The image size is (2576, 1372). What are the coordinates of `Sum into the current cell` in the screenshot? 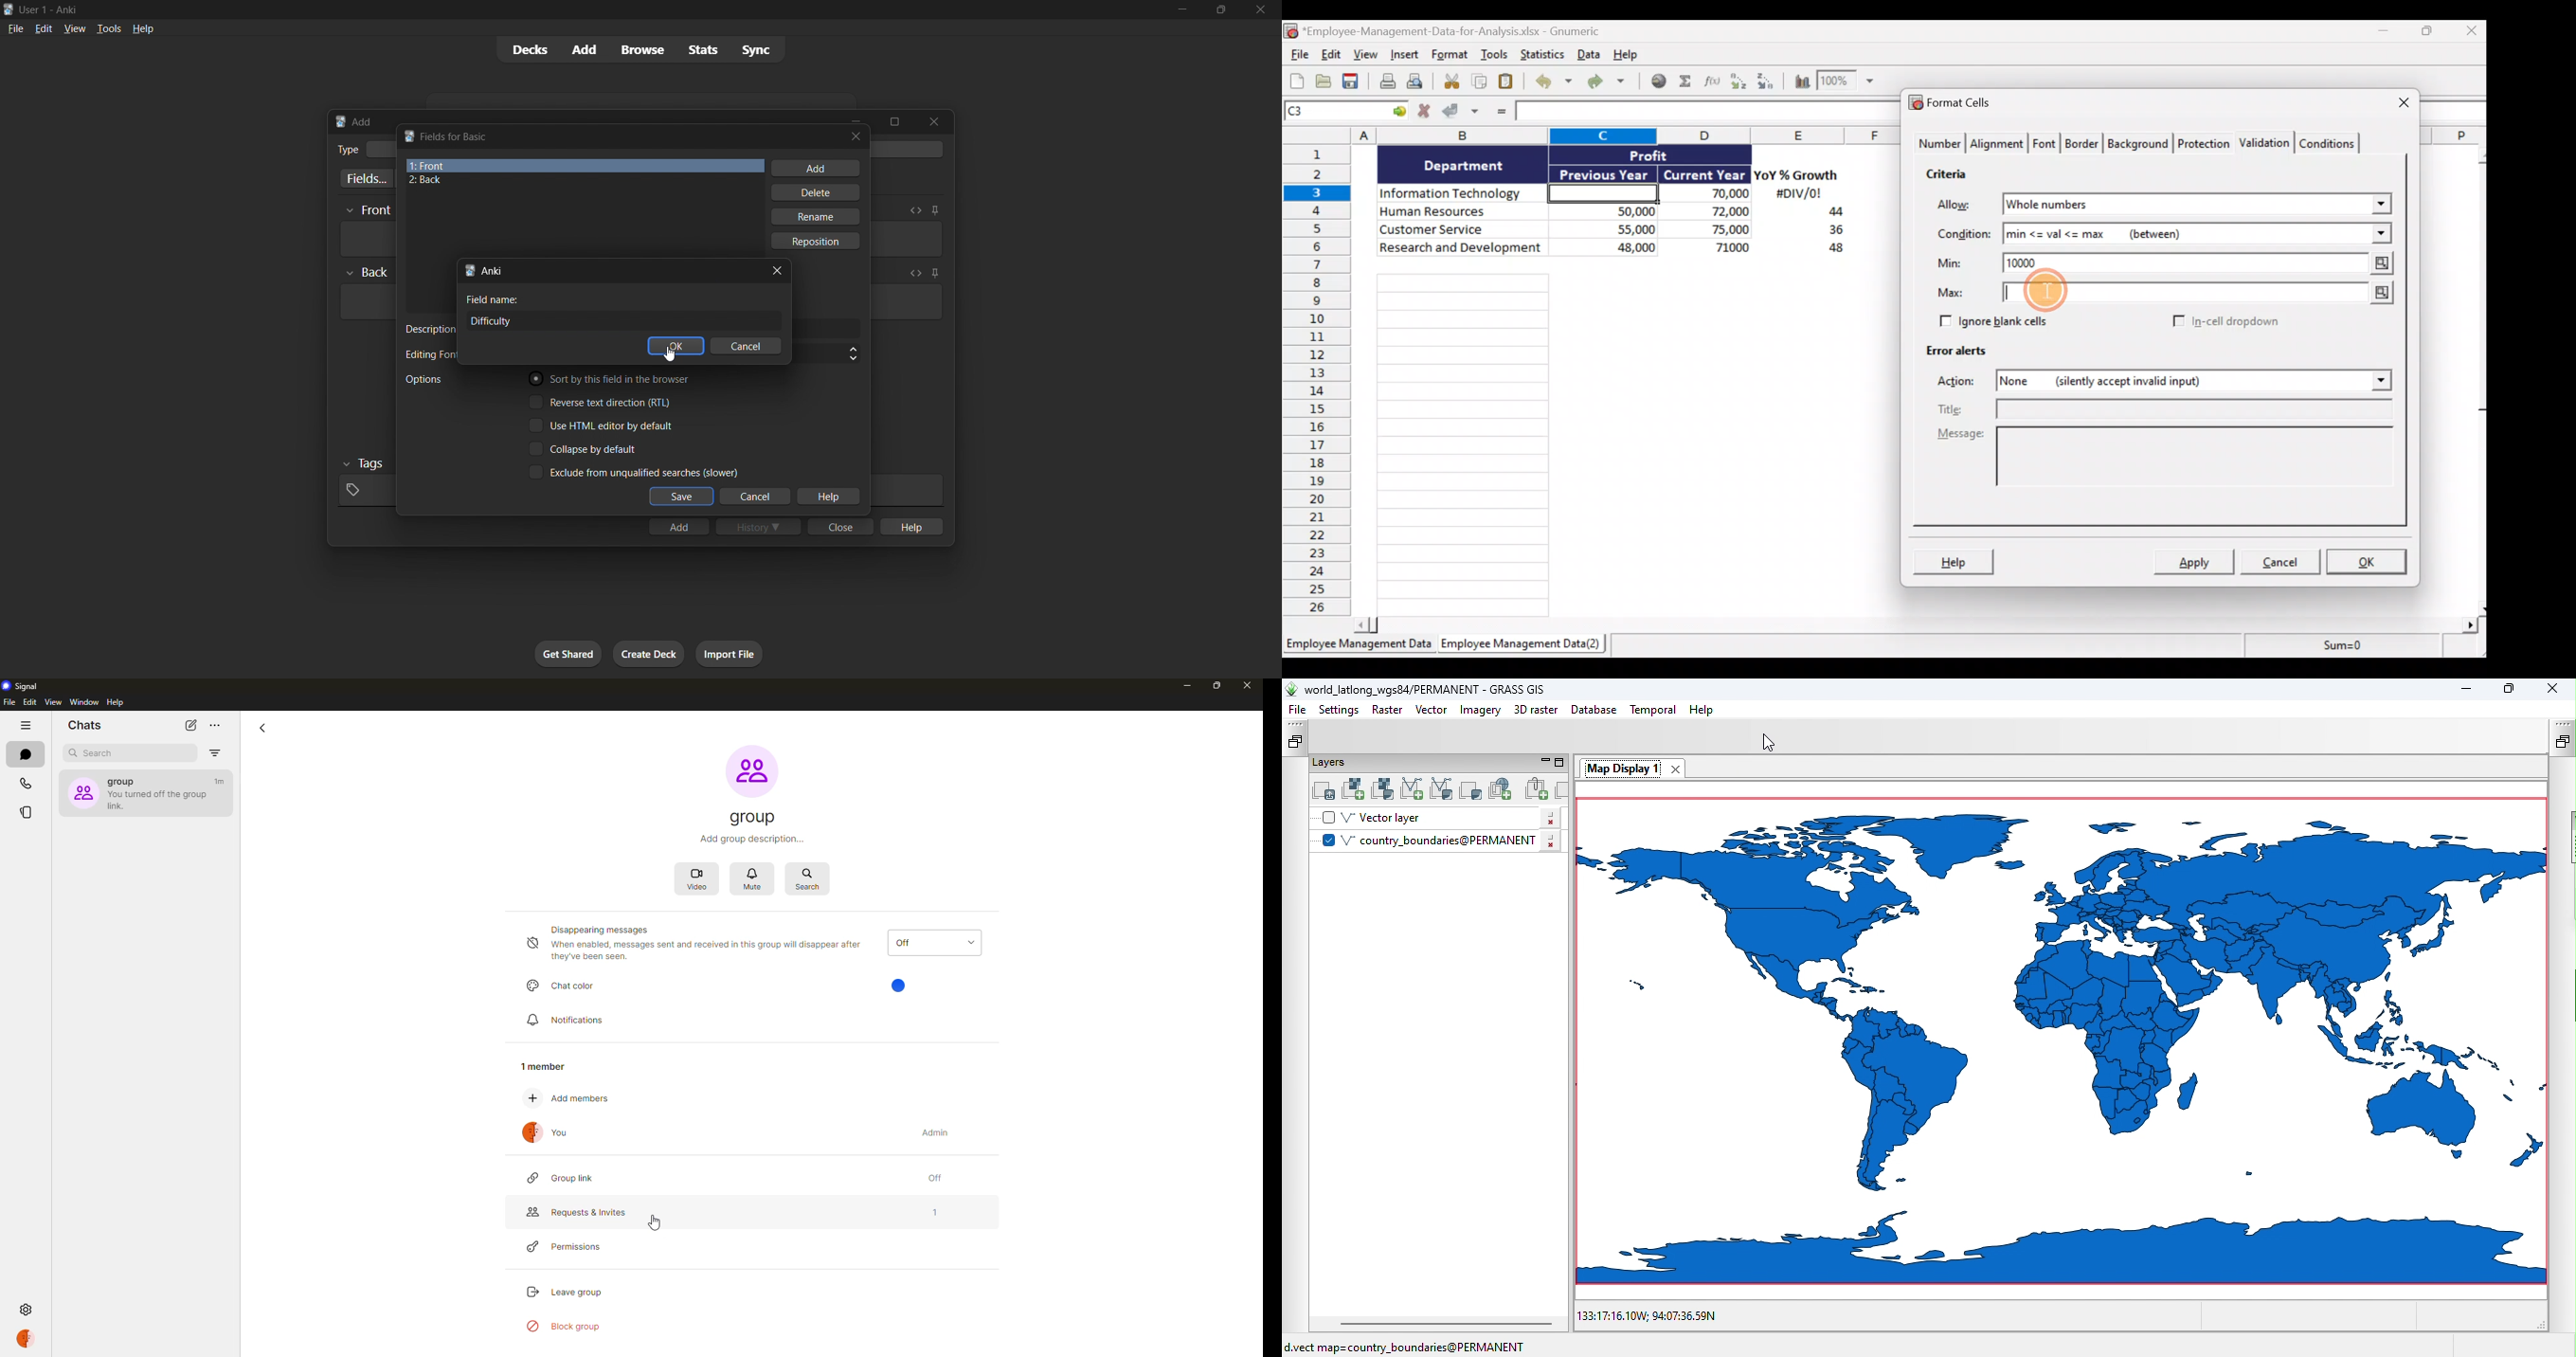 It's located at (1687, 82).